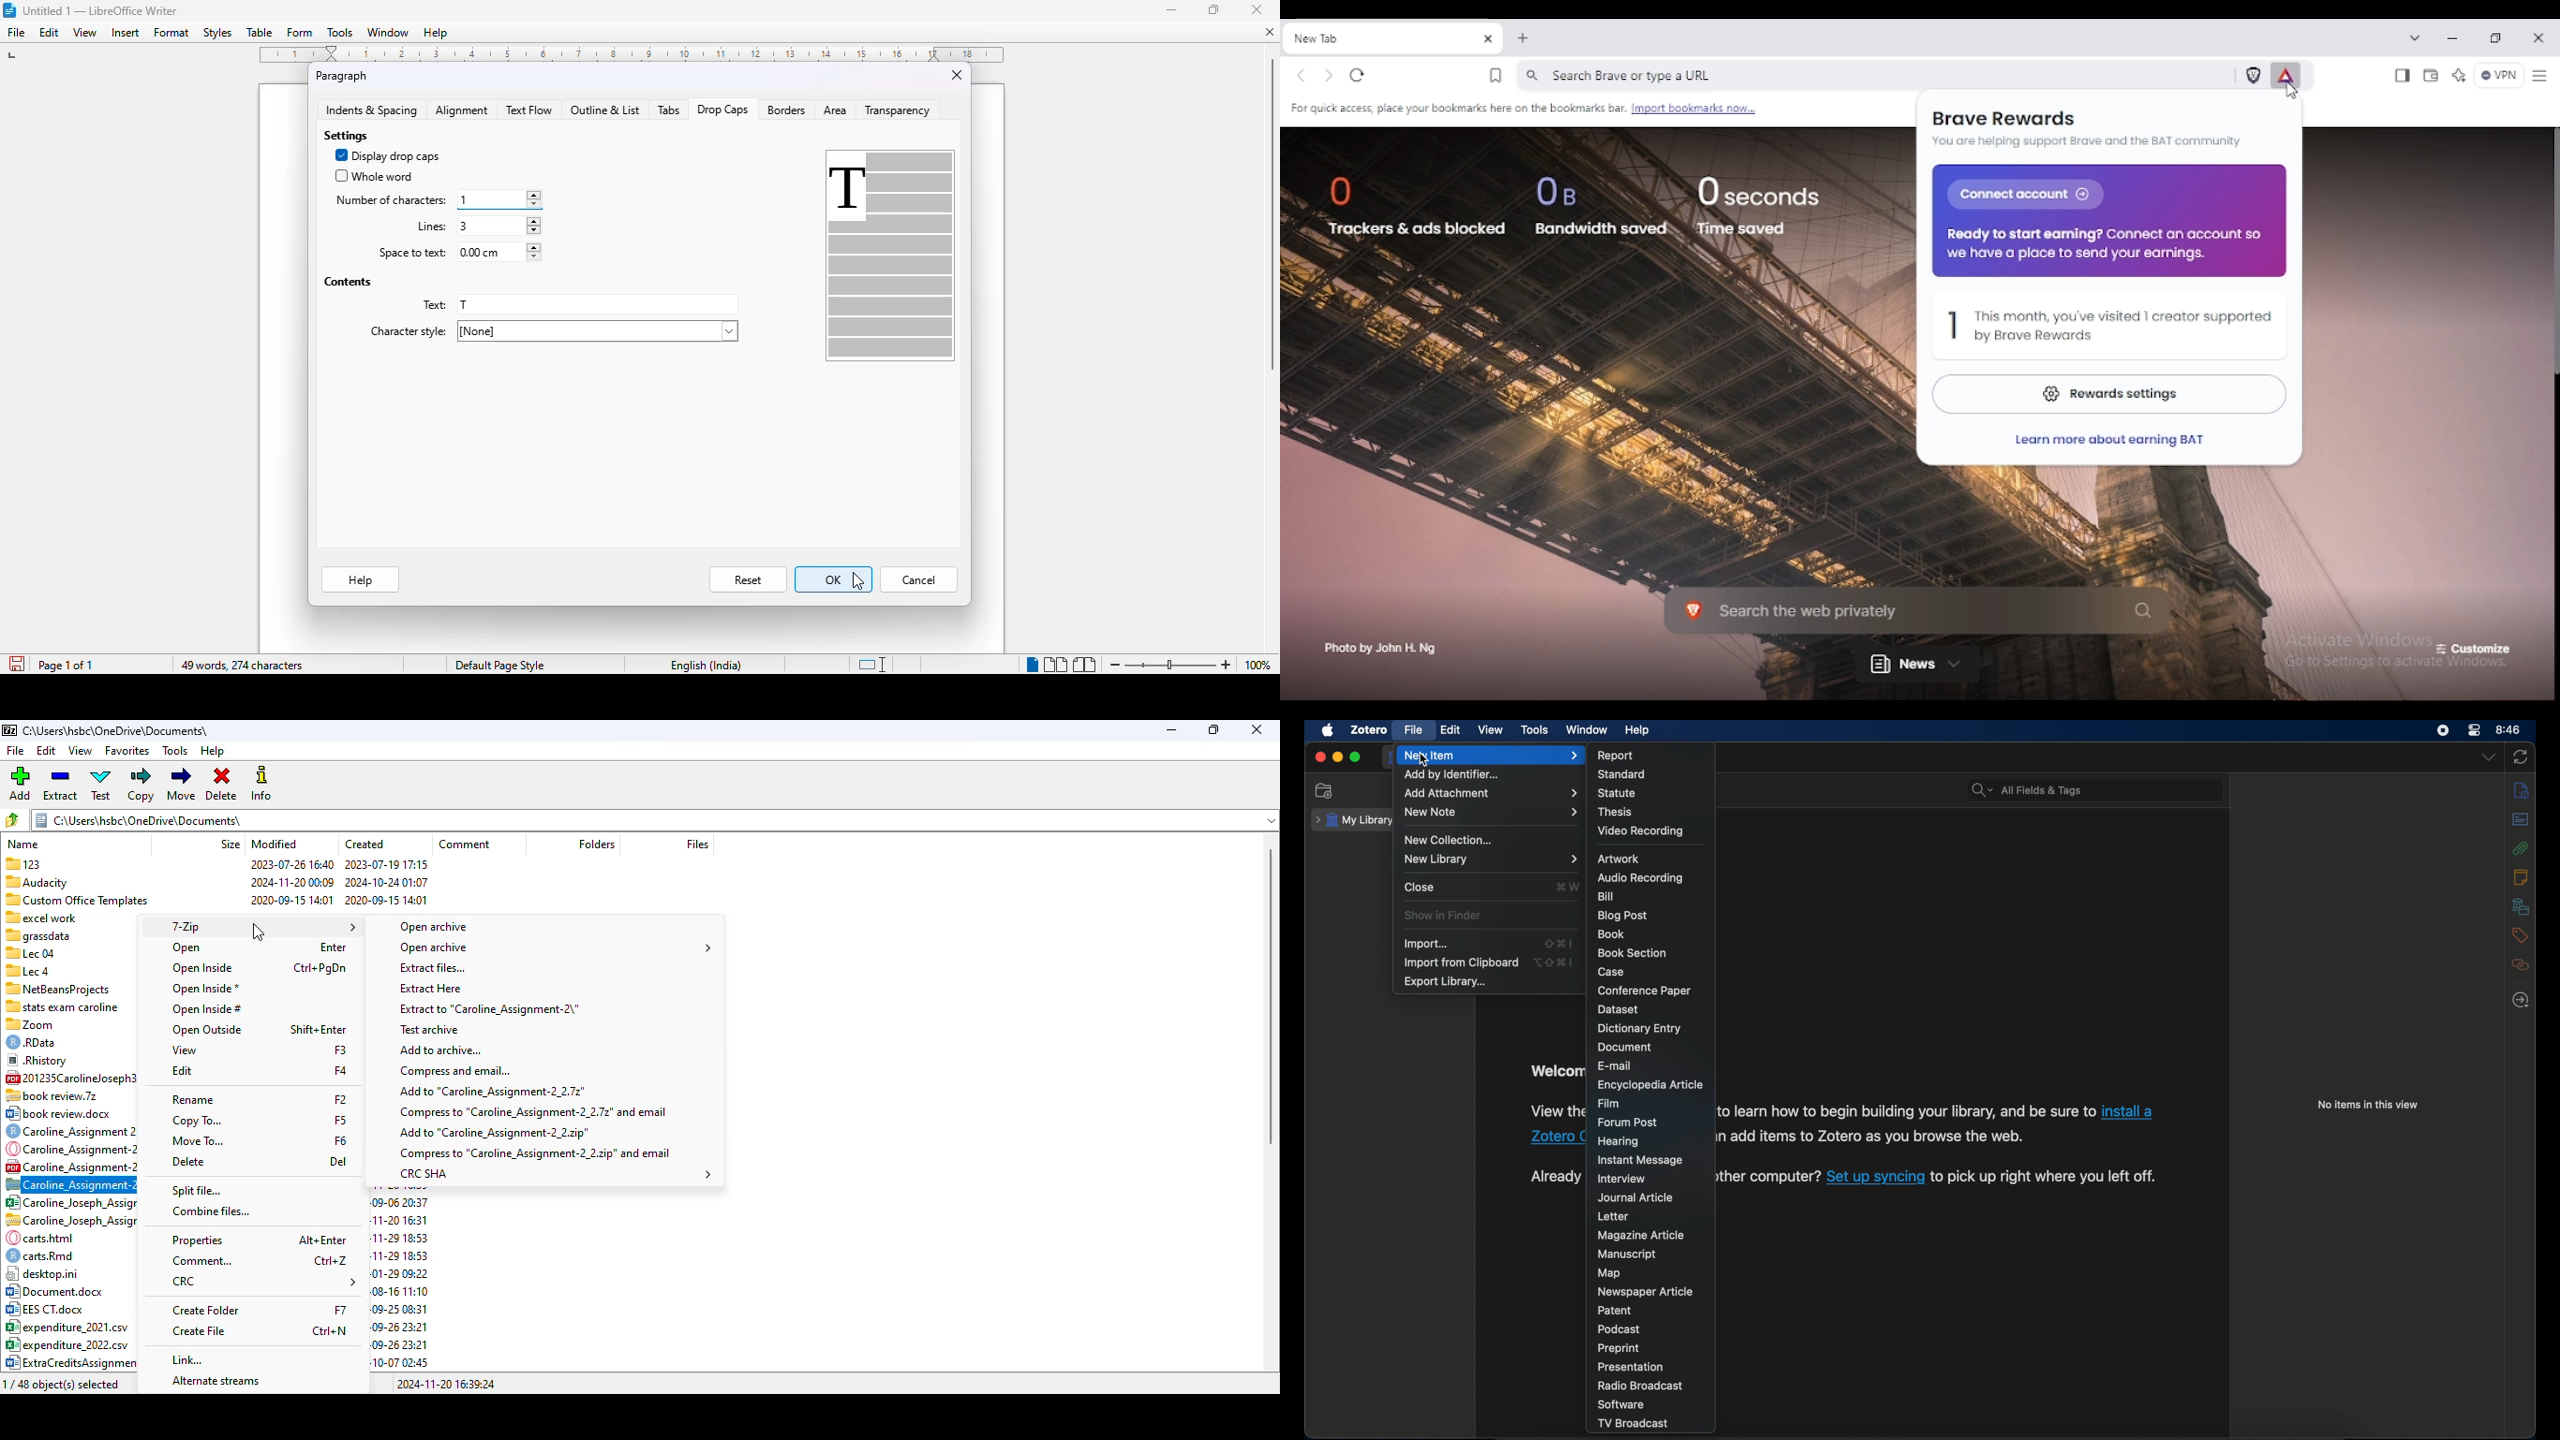 This screenshot has width=2576, height=1456. I want to click on notes, so click(2520, 877).